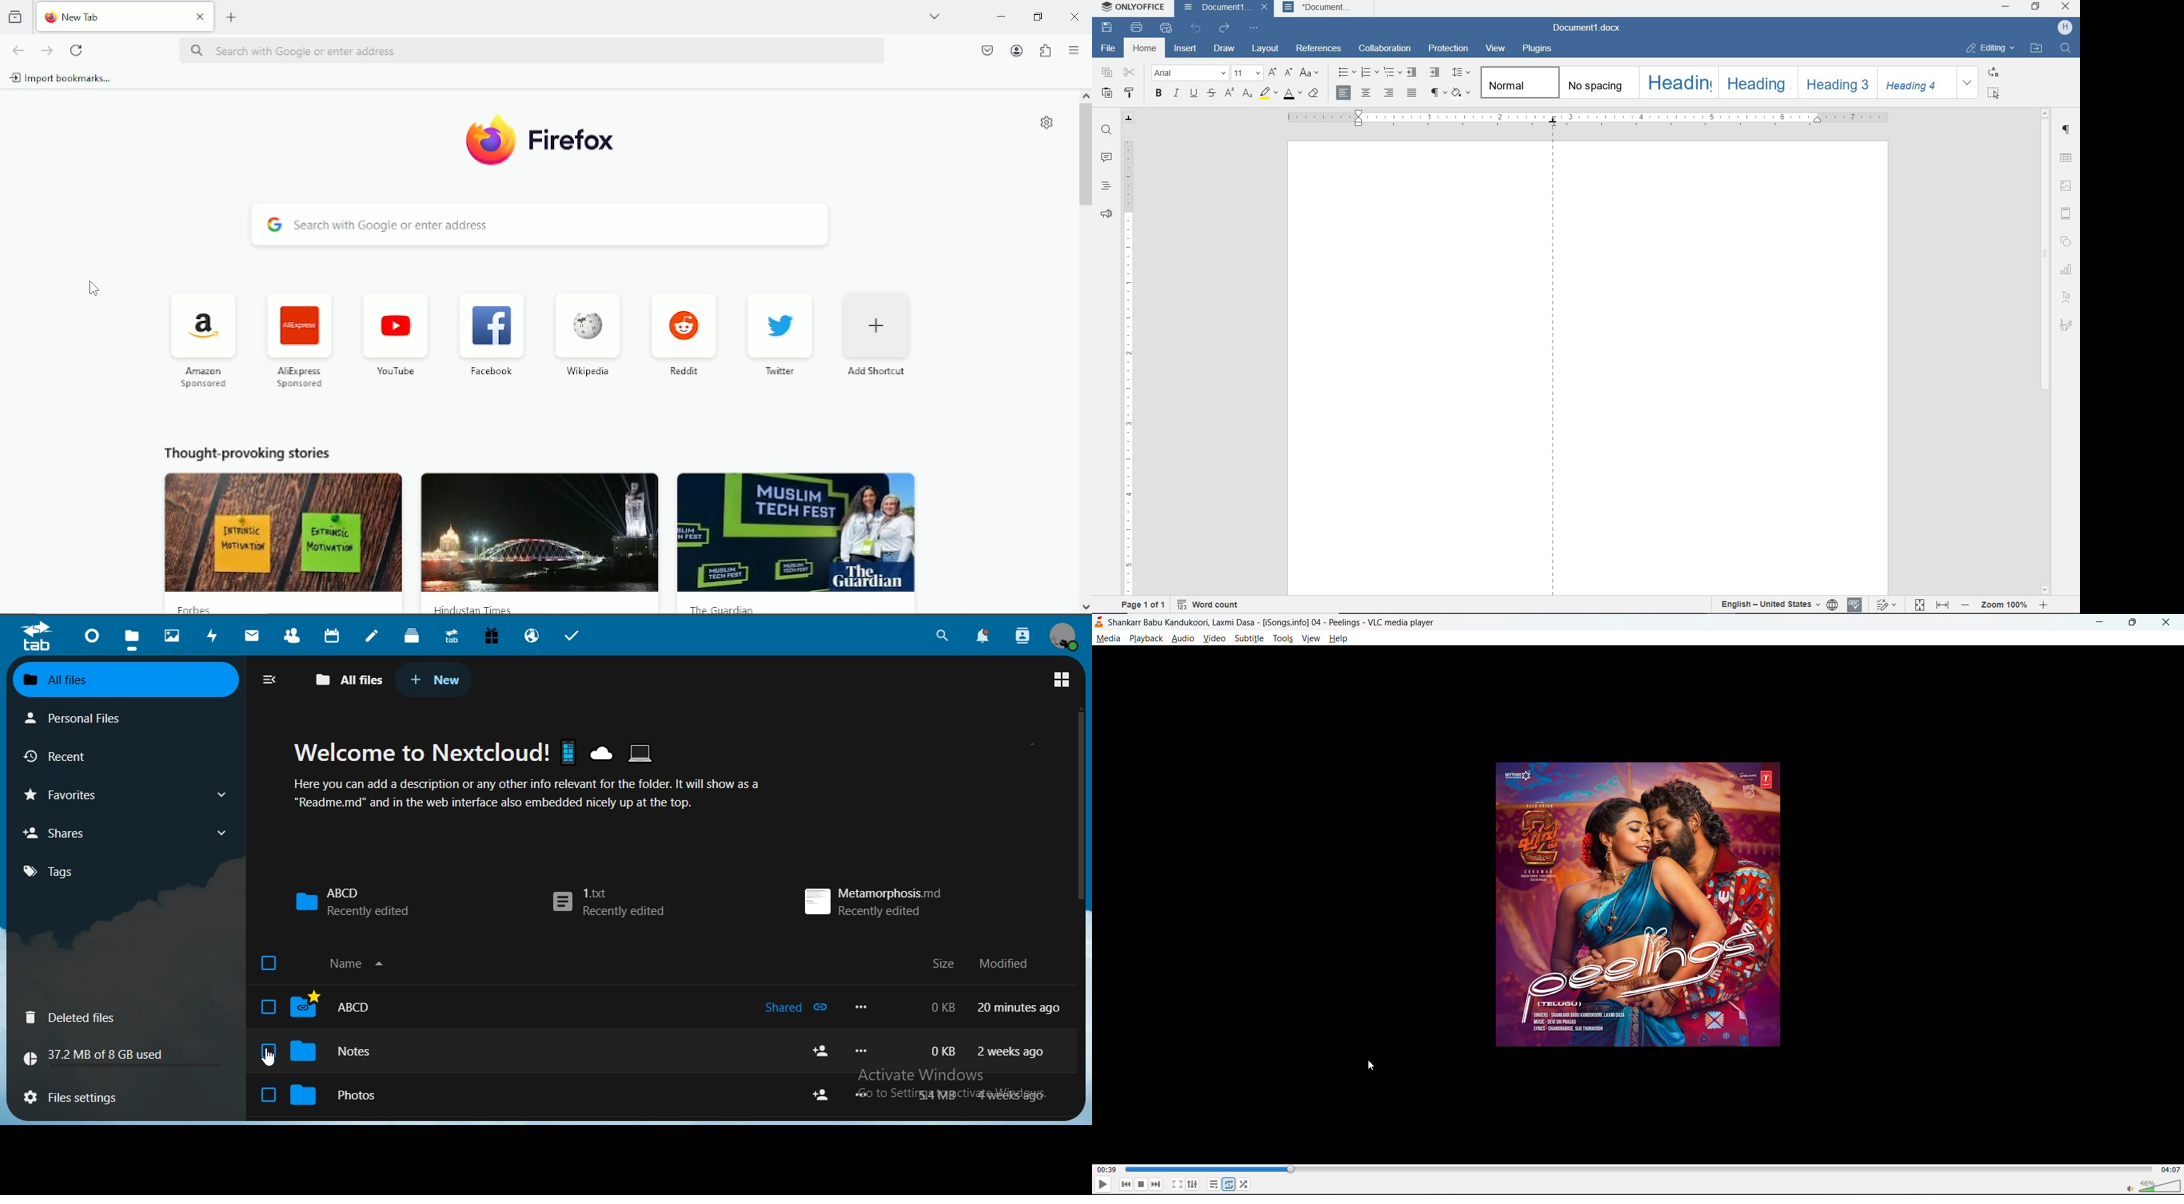 Image resolution: width=2184 pixels, height=1204 pixels. What do you see at coordinates (586, 336) in the screenshot?
I see `Wikipedia` at bounding box center [586, 336].